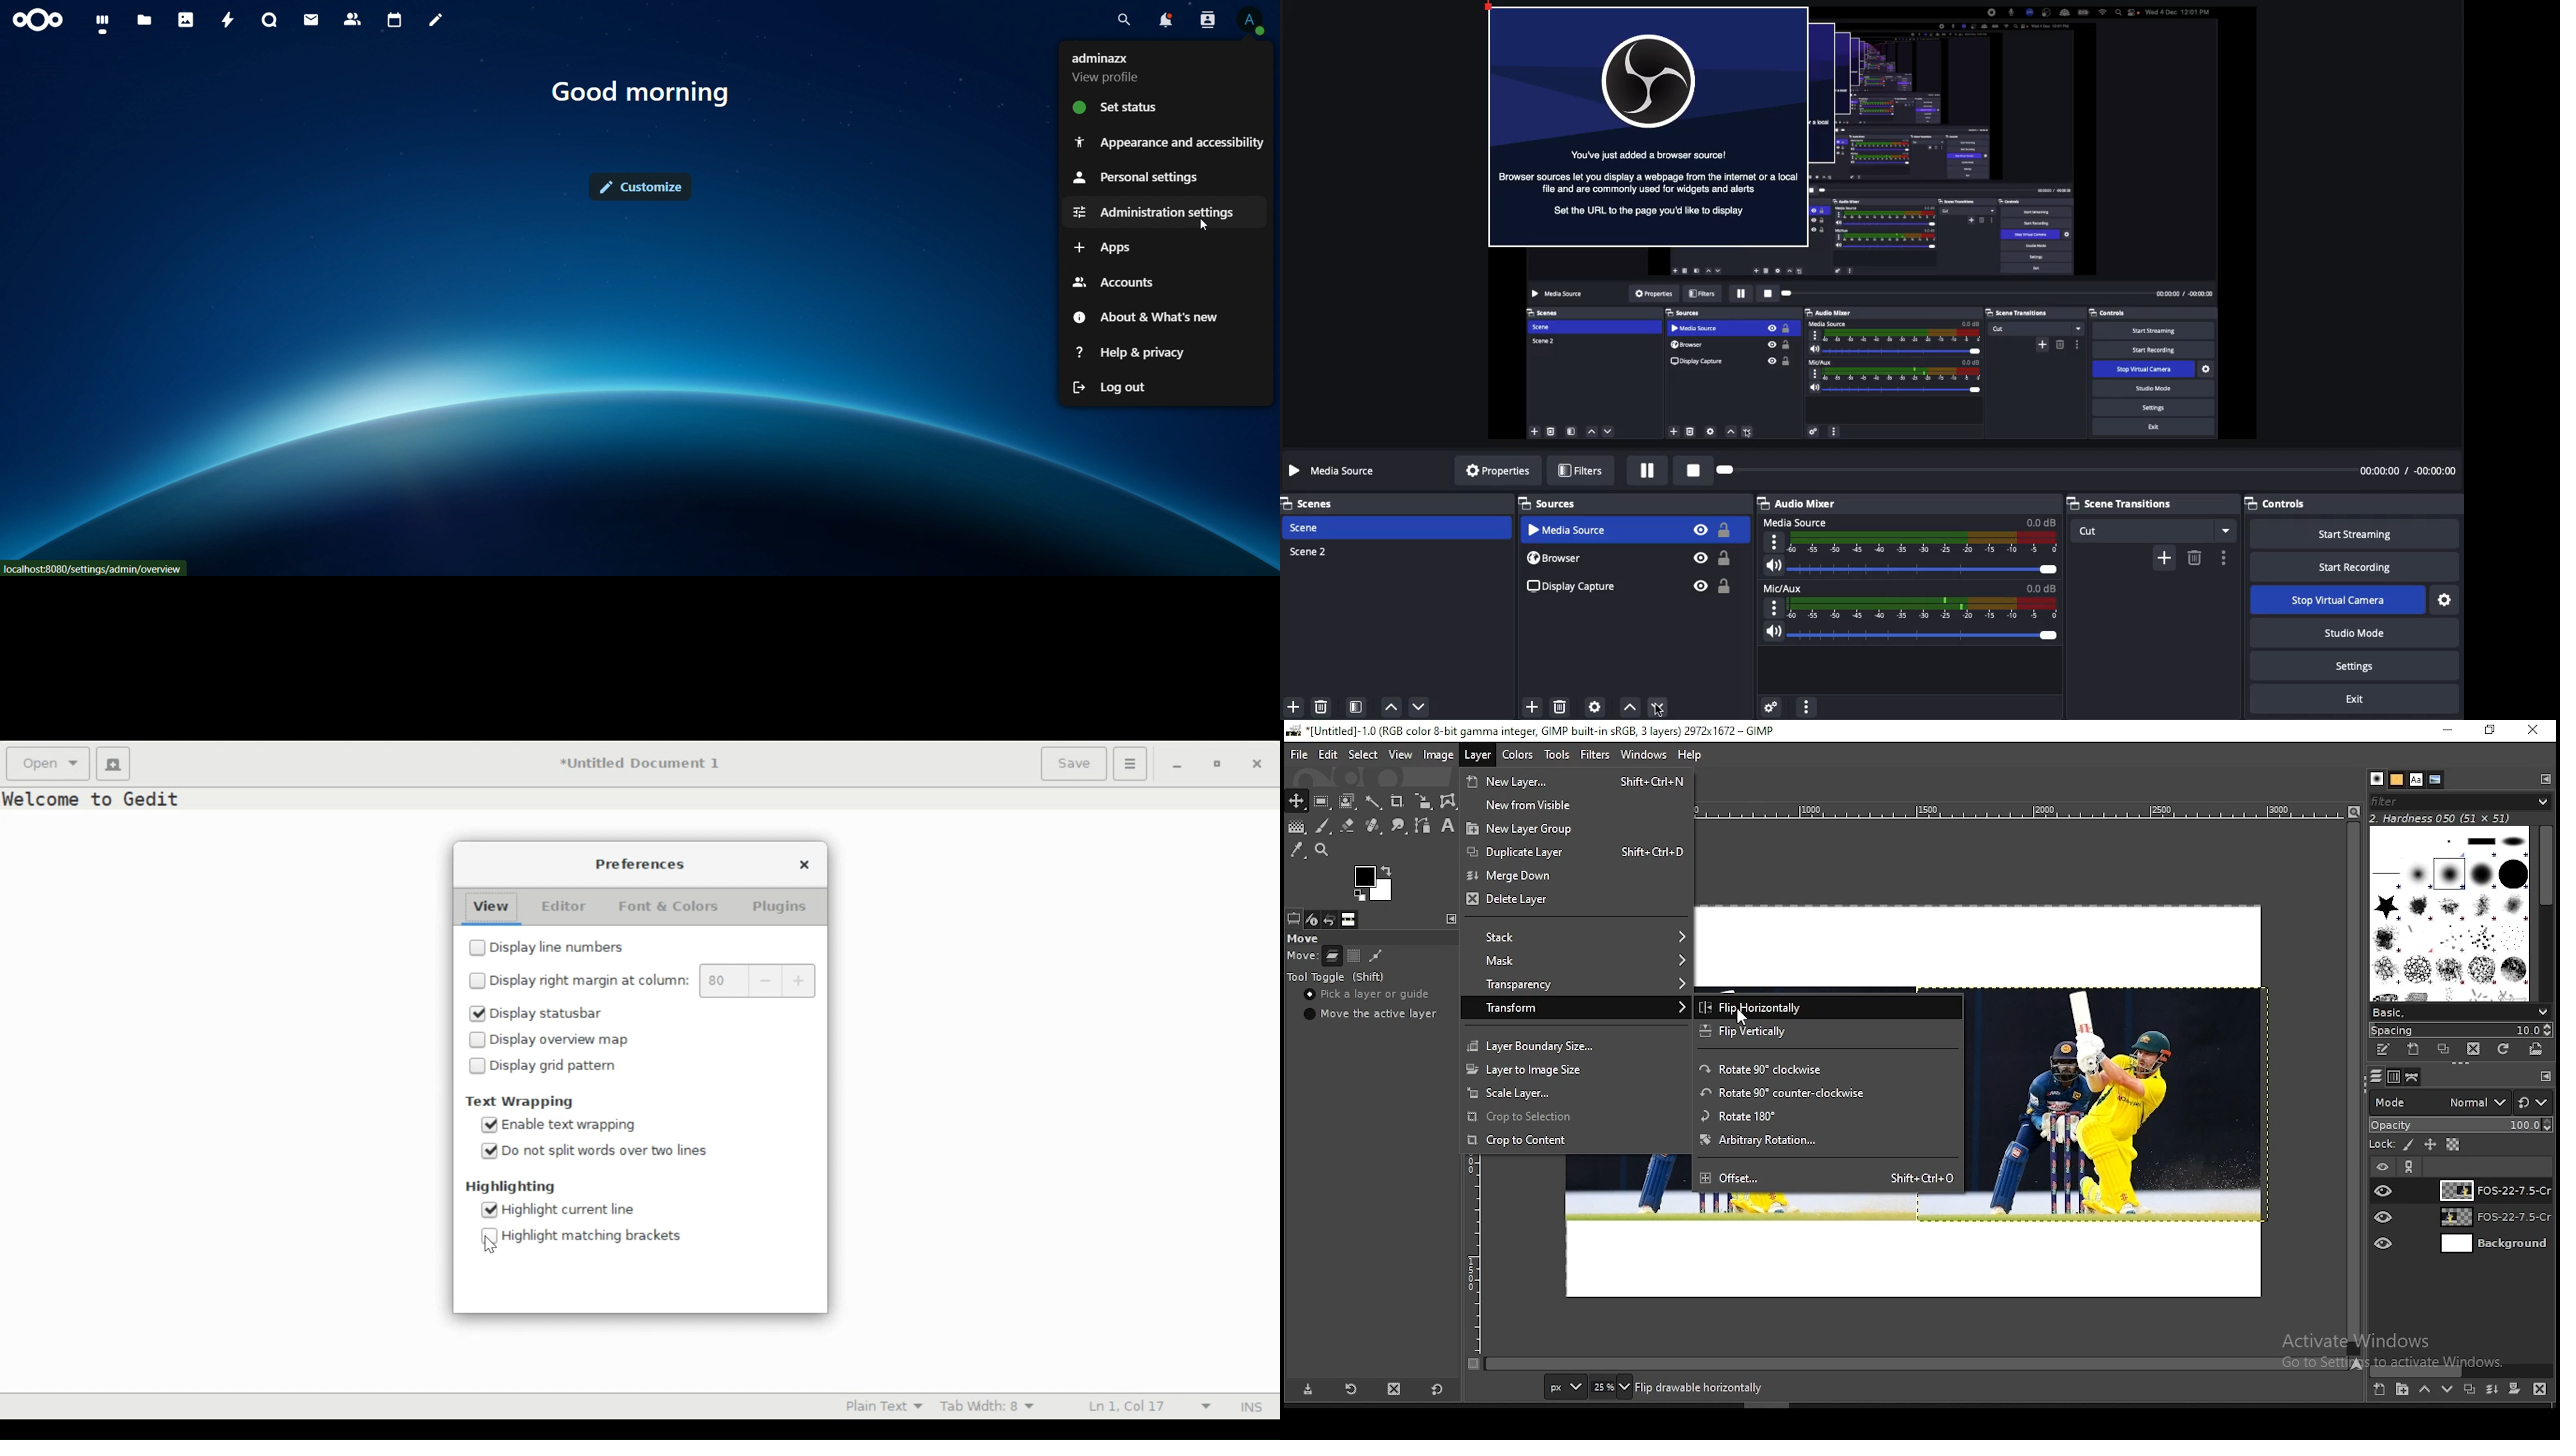 This screenshot has width=2576, height=1456. Describe the element at coordinates (1139, 355) in the screenshot. I see `help & privacy` at that location.